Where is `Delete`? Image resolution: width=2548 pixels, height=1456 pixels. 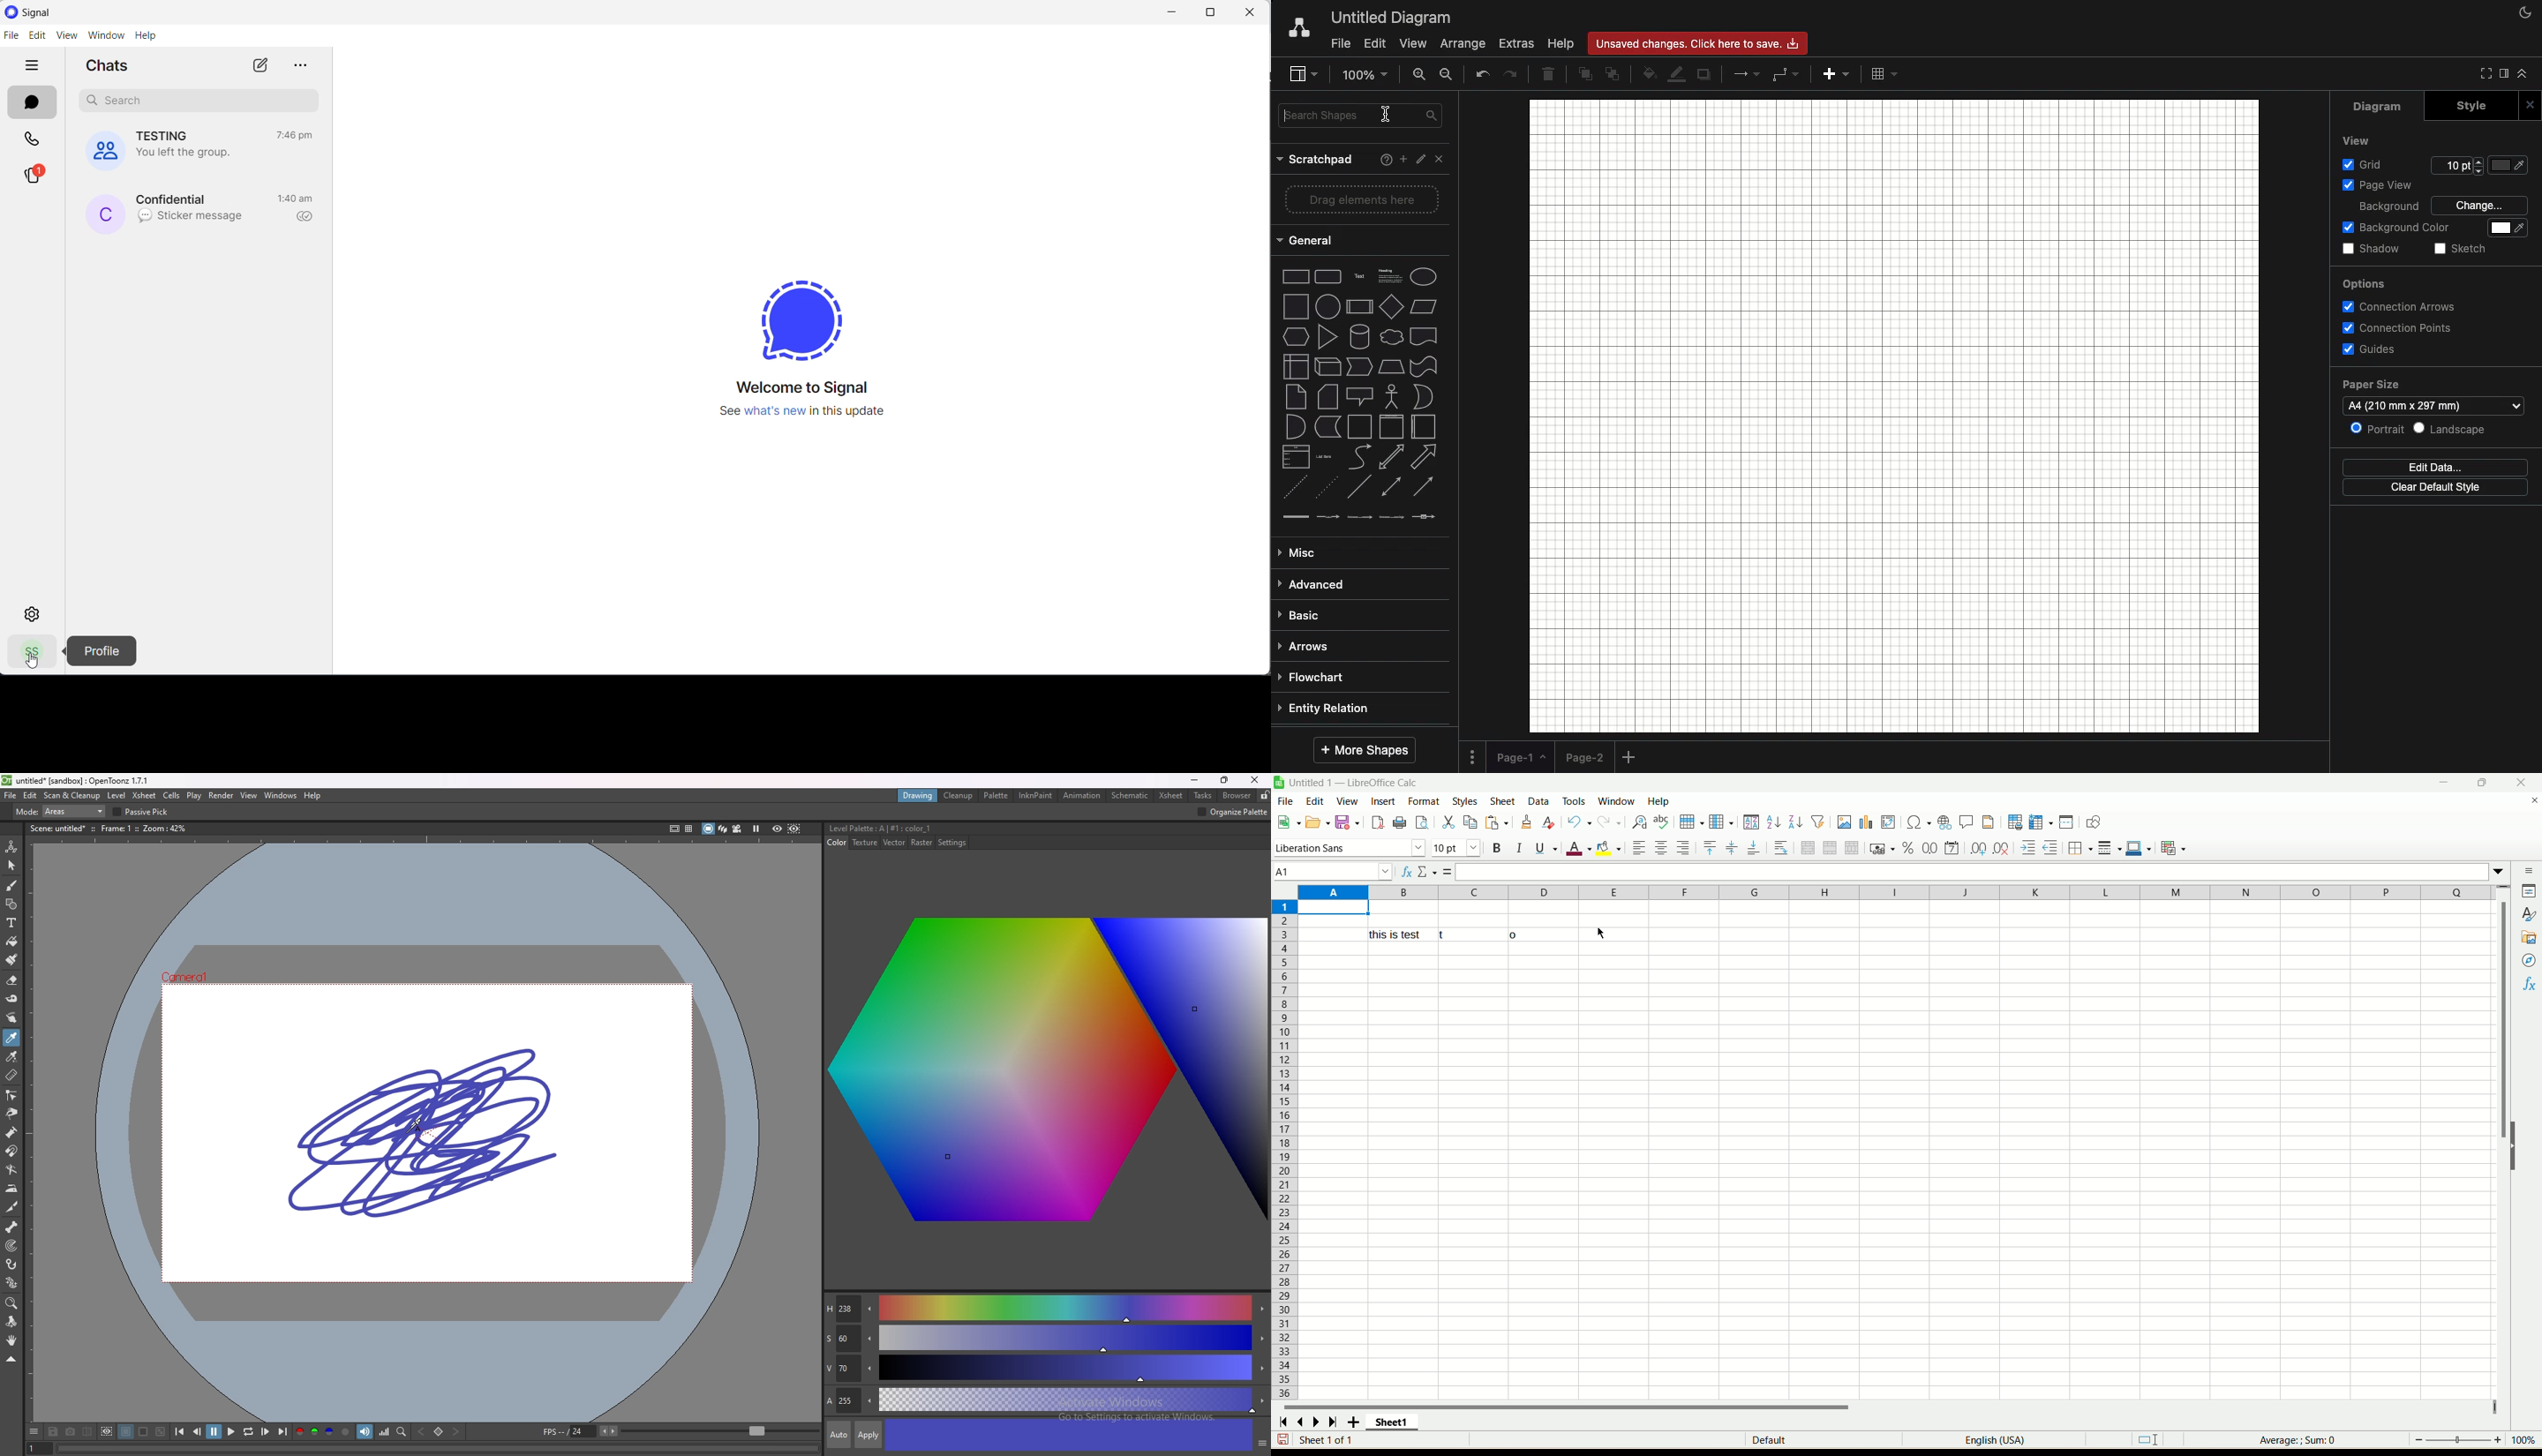
Delete is located at coordinates (1548, 73).